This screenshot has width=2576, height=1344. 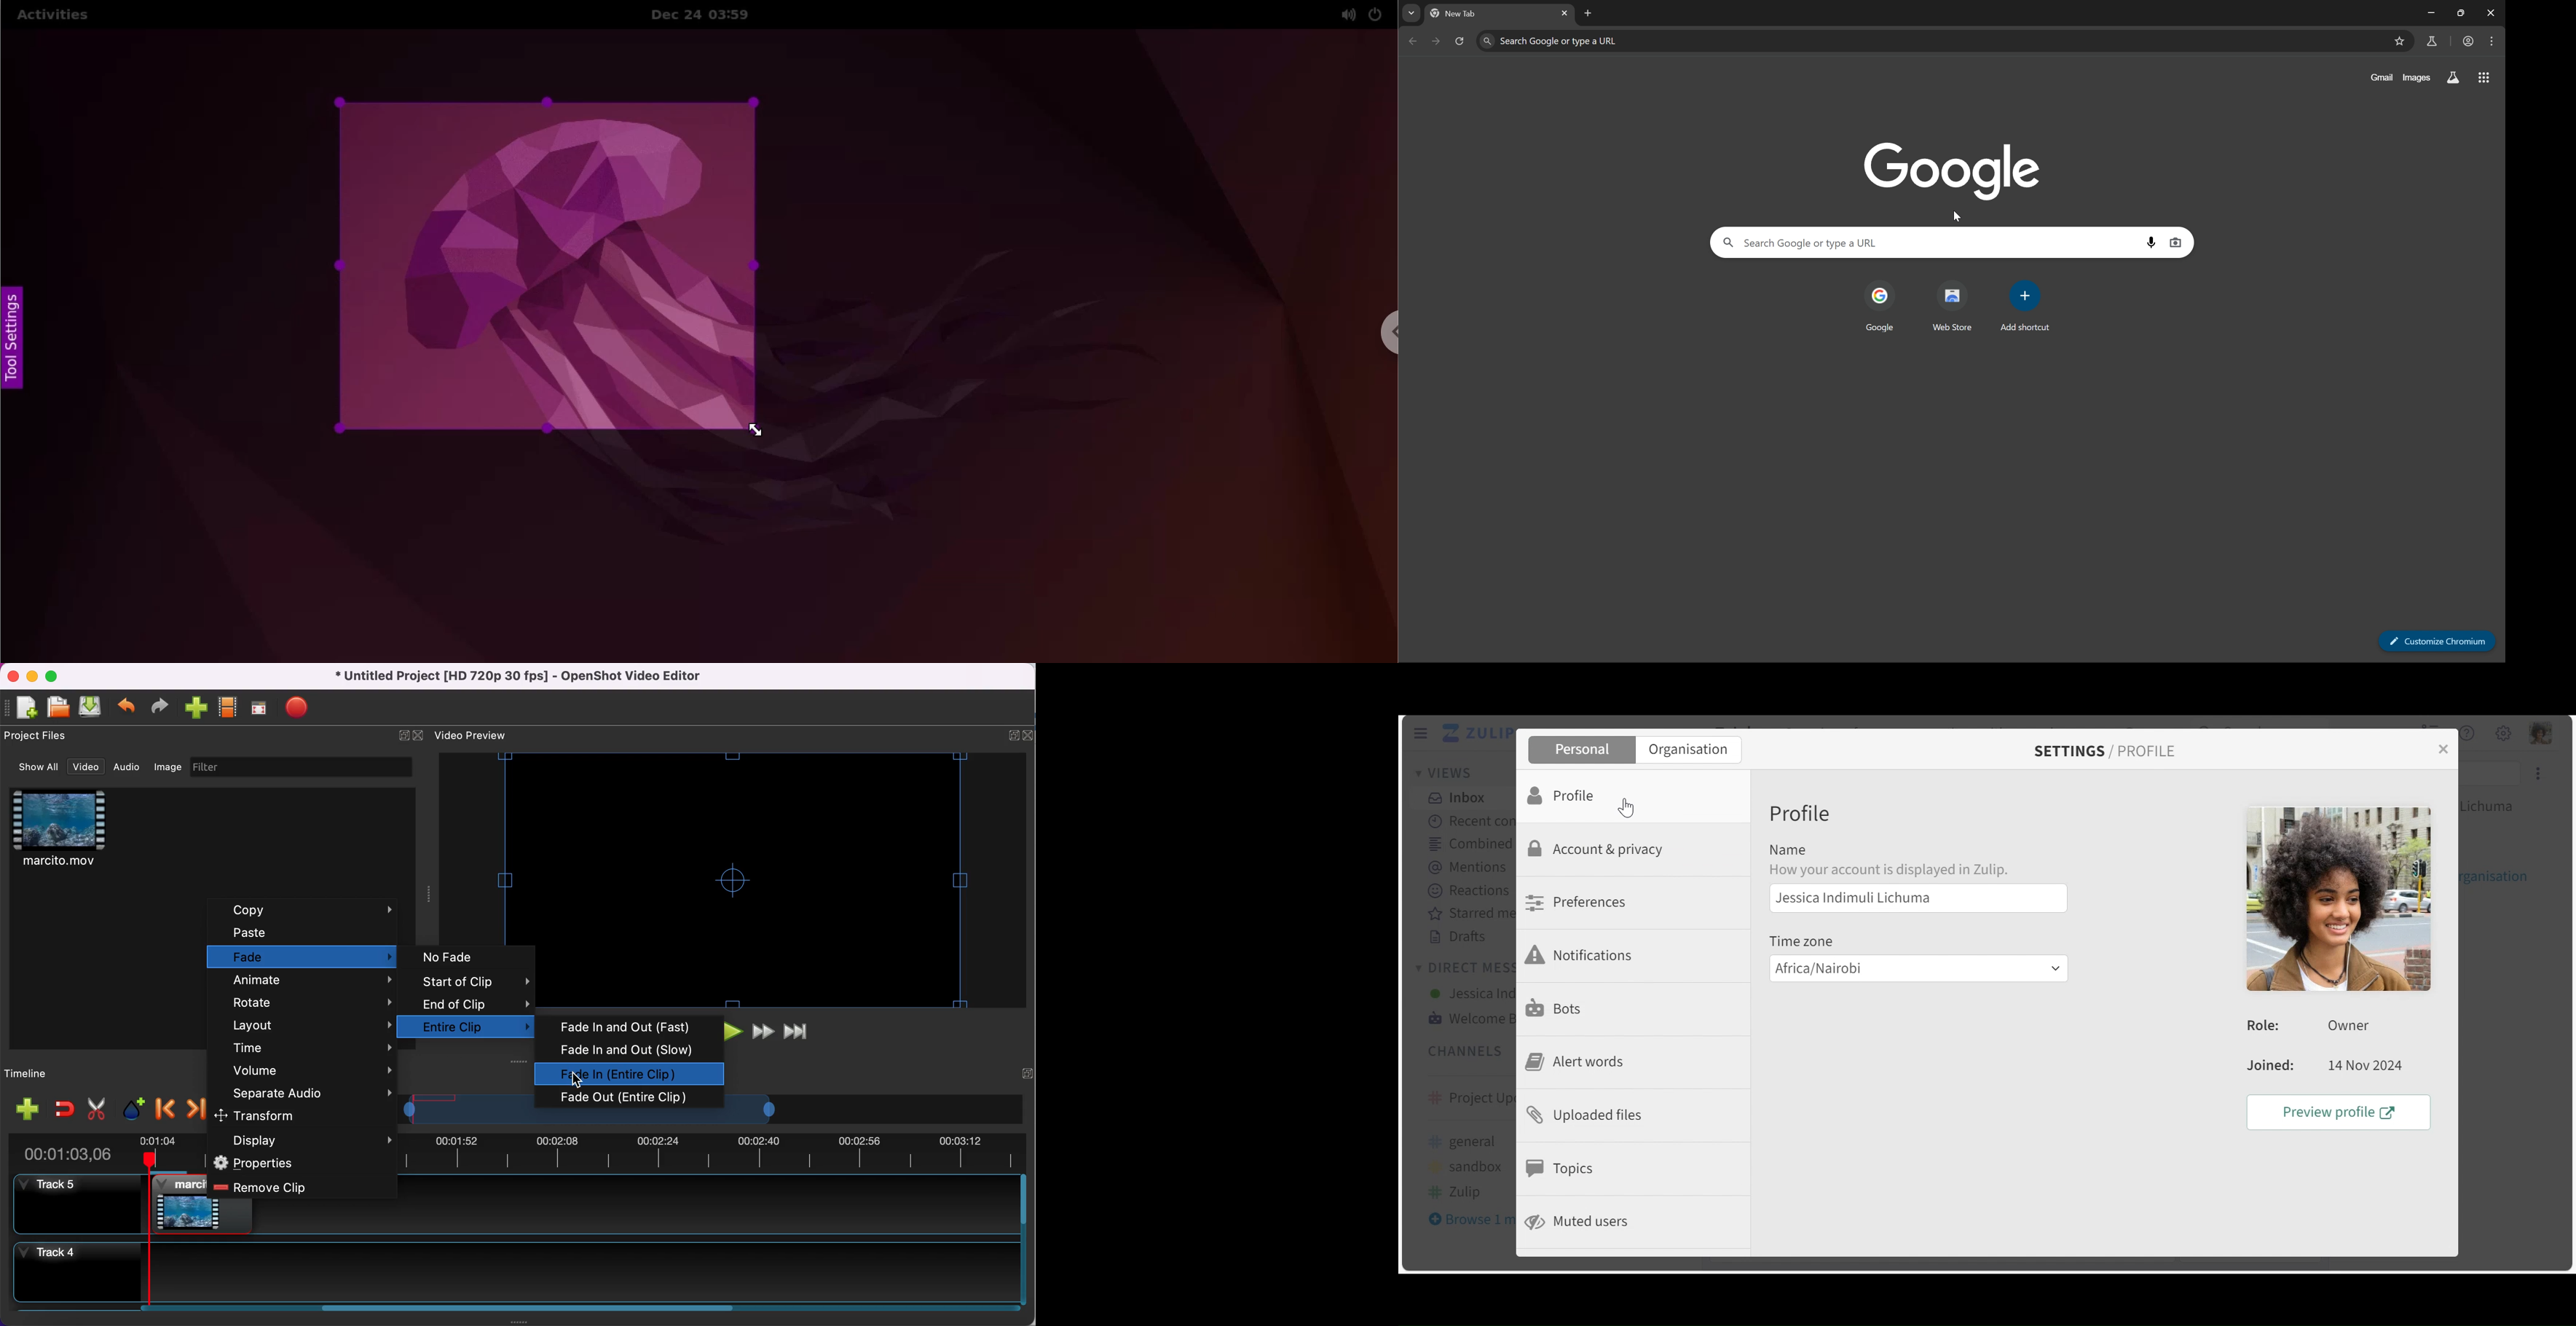 What do you see at coordinates (90, 707) in the screenshot?
I see `save file` at bounding box center [90, 707].